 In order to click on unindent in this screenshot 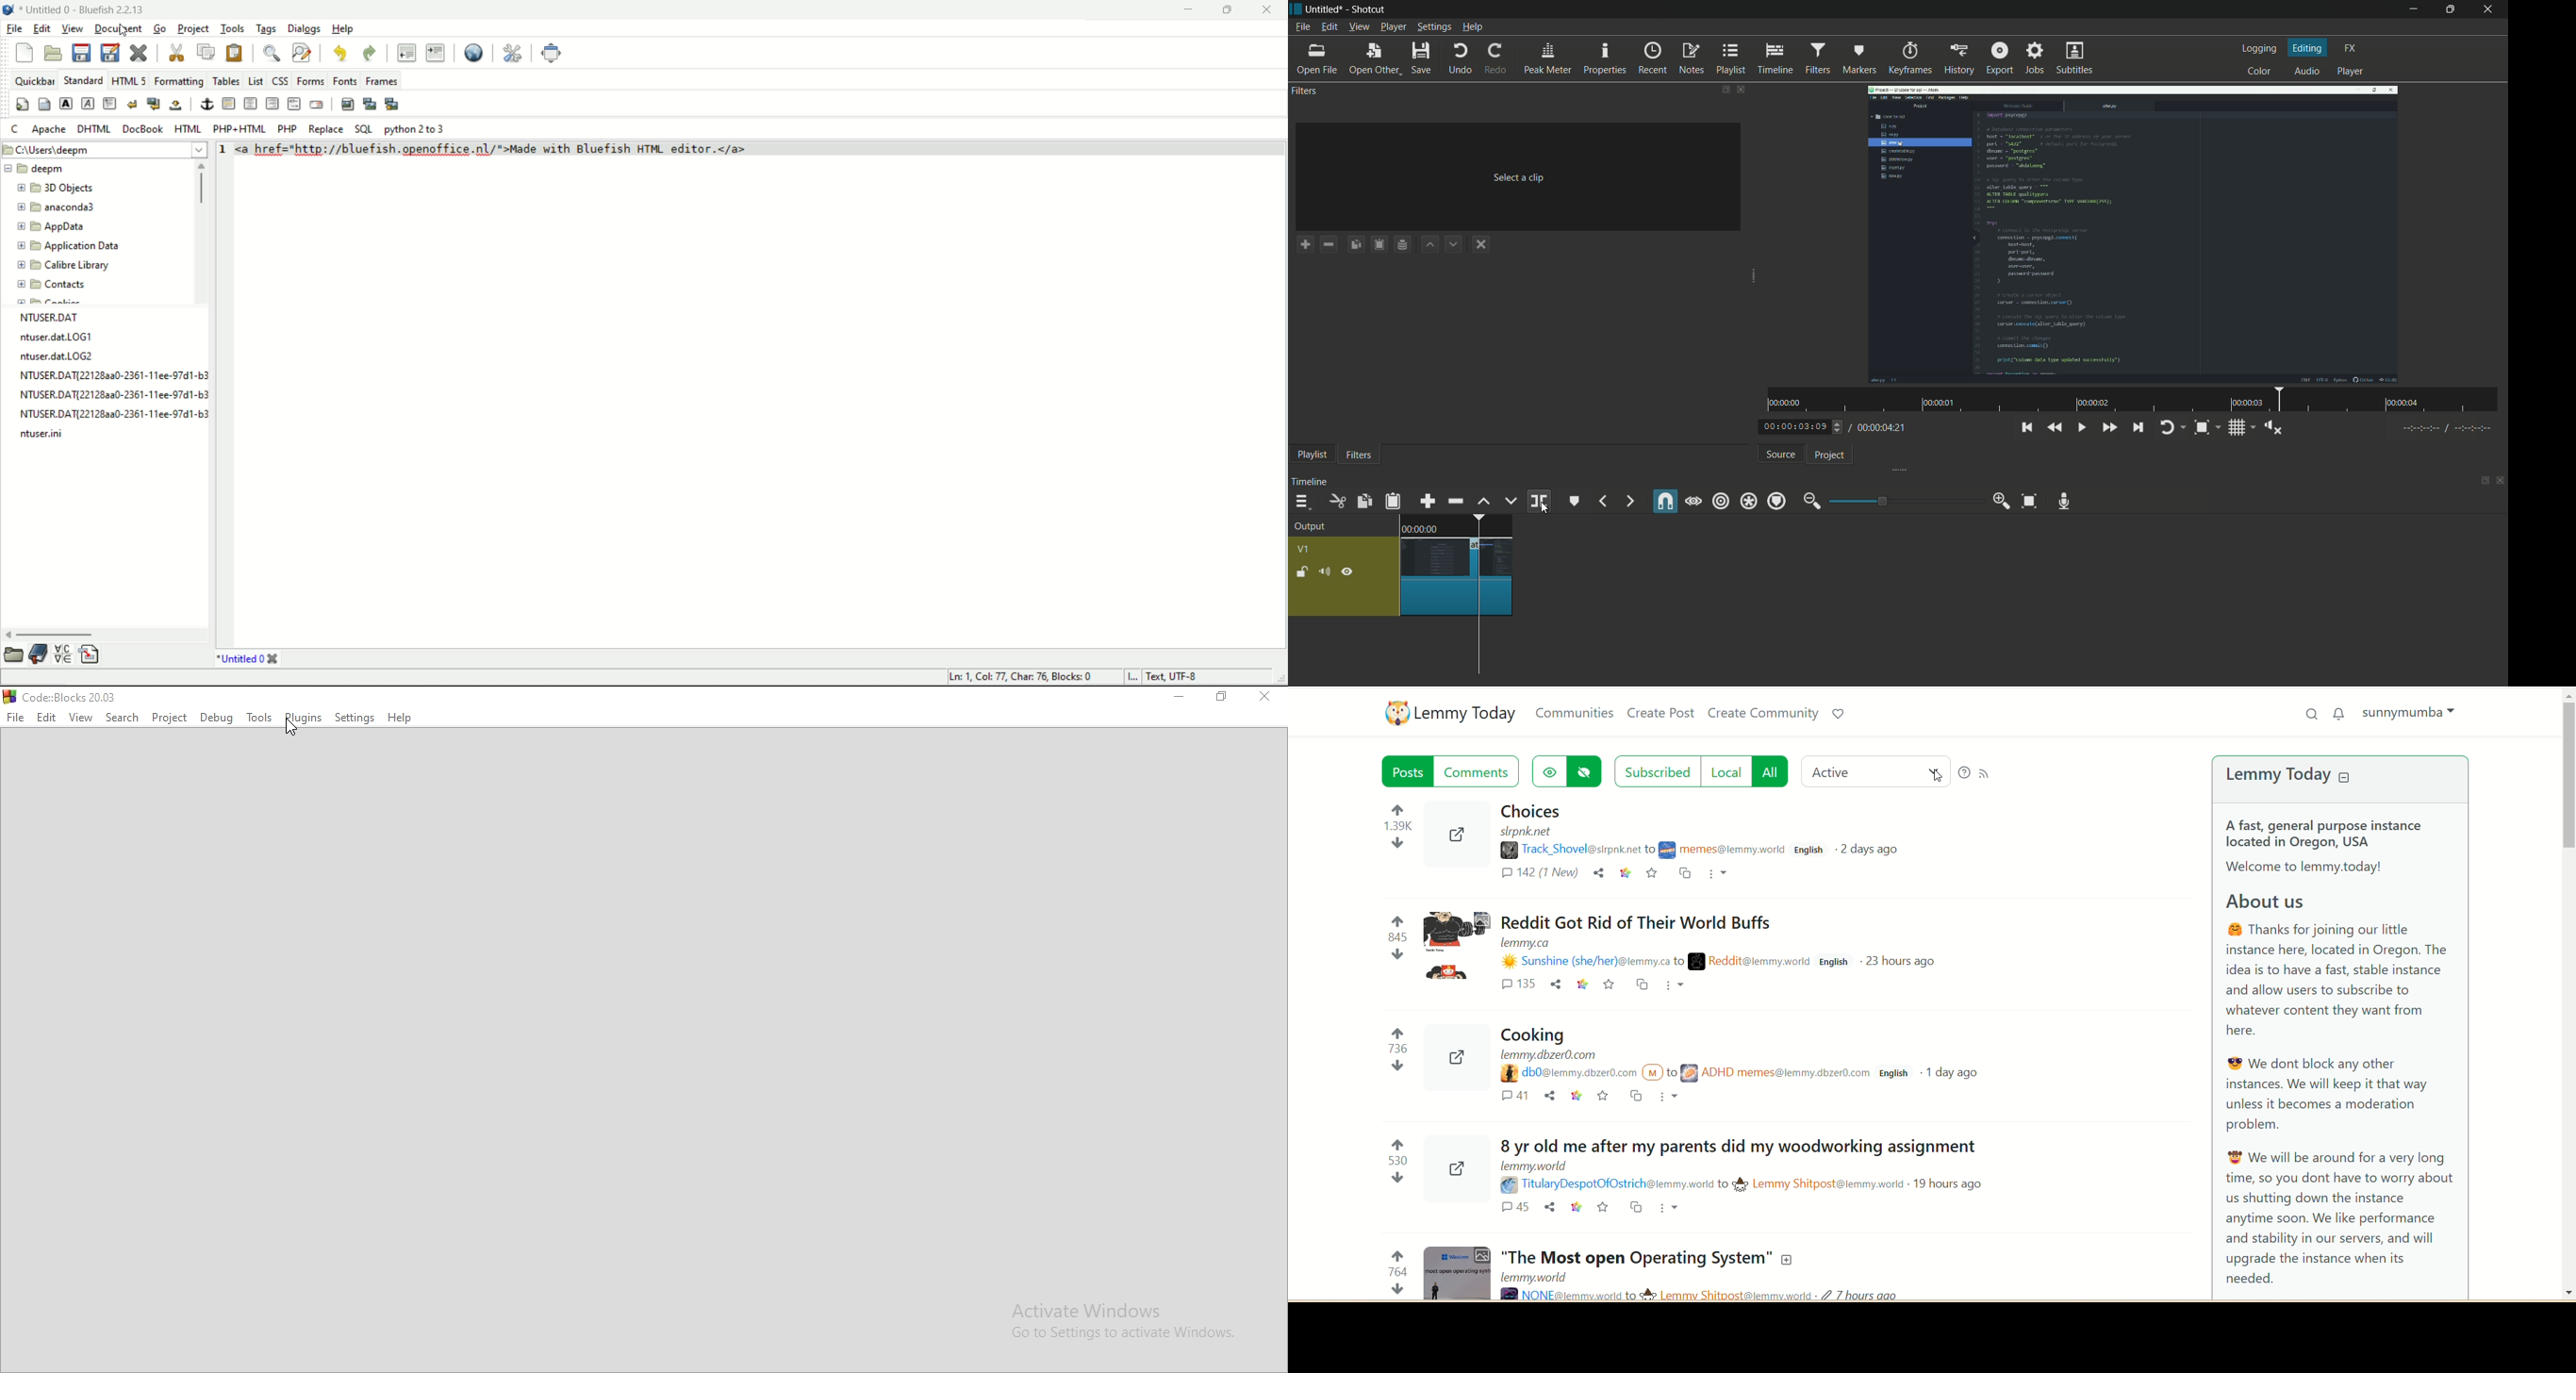, I will do `click(407, 51)`.